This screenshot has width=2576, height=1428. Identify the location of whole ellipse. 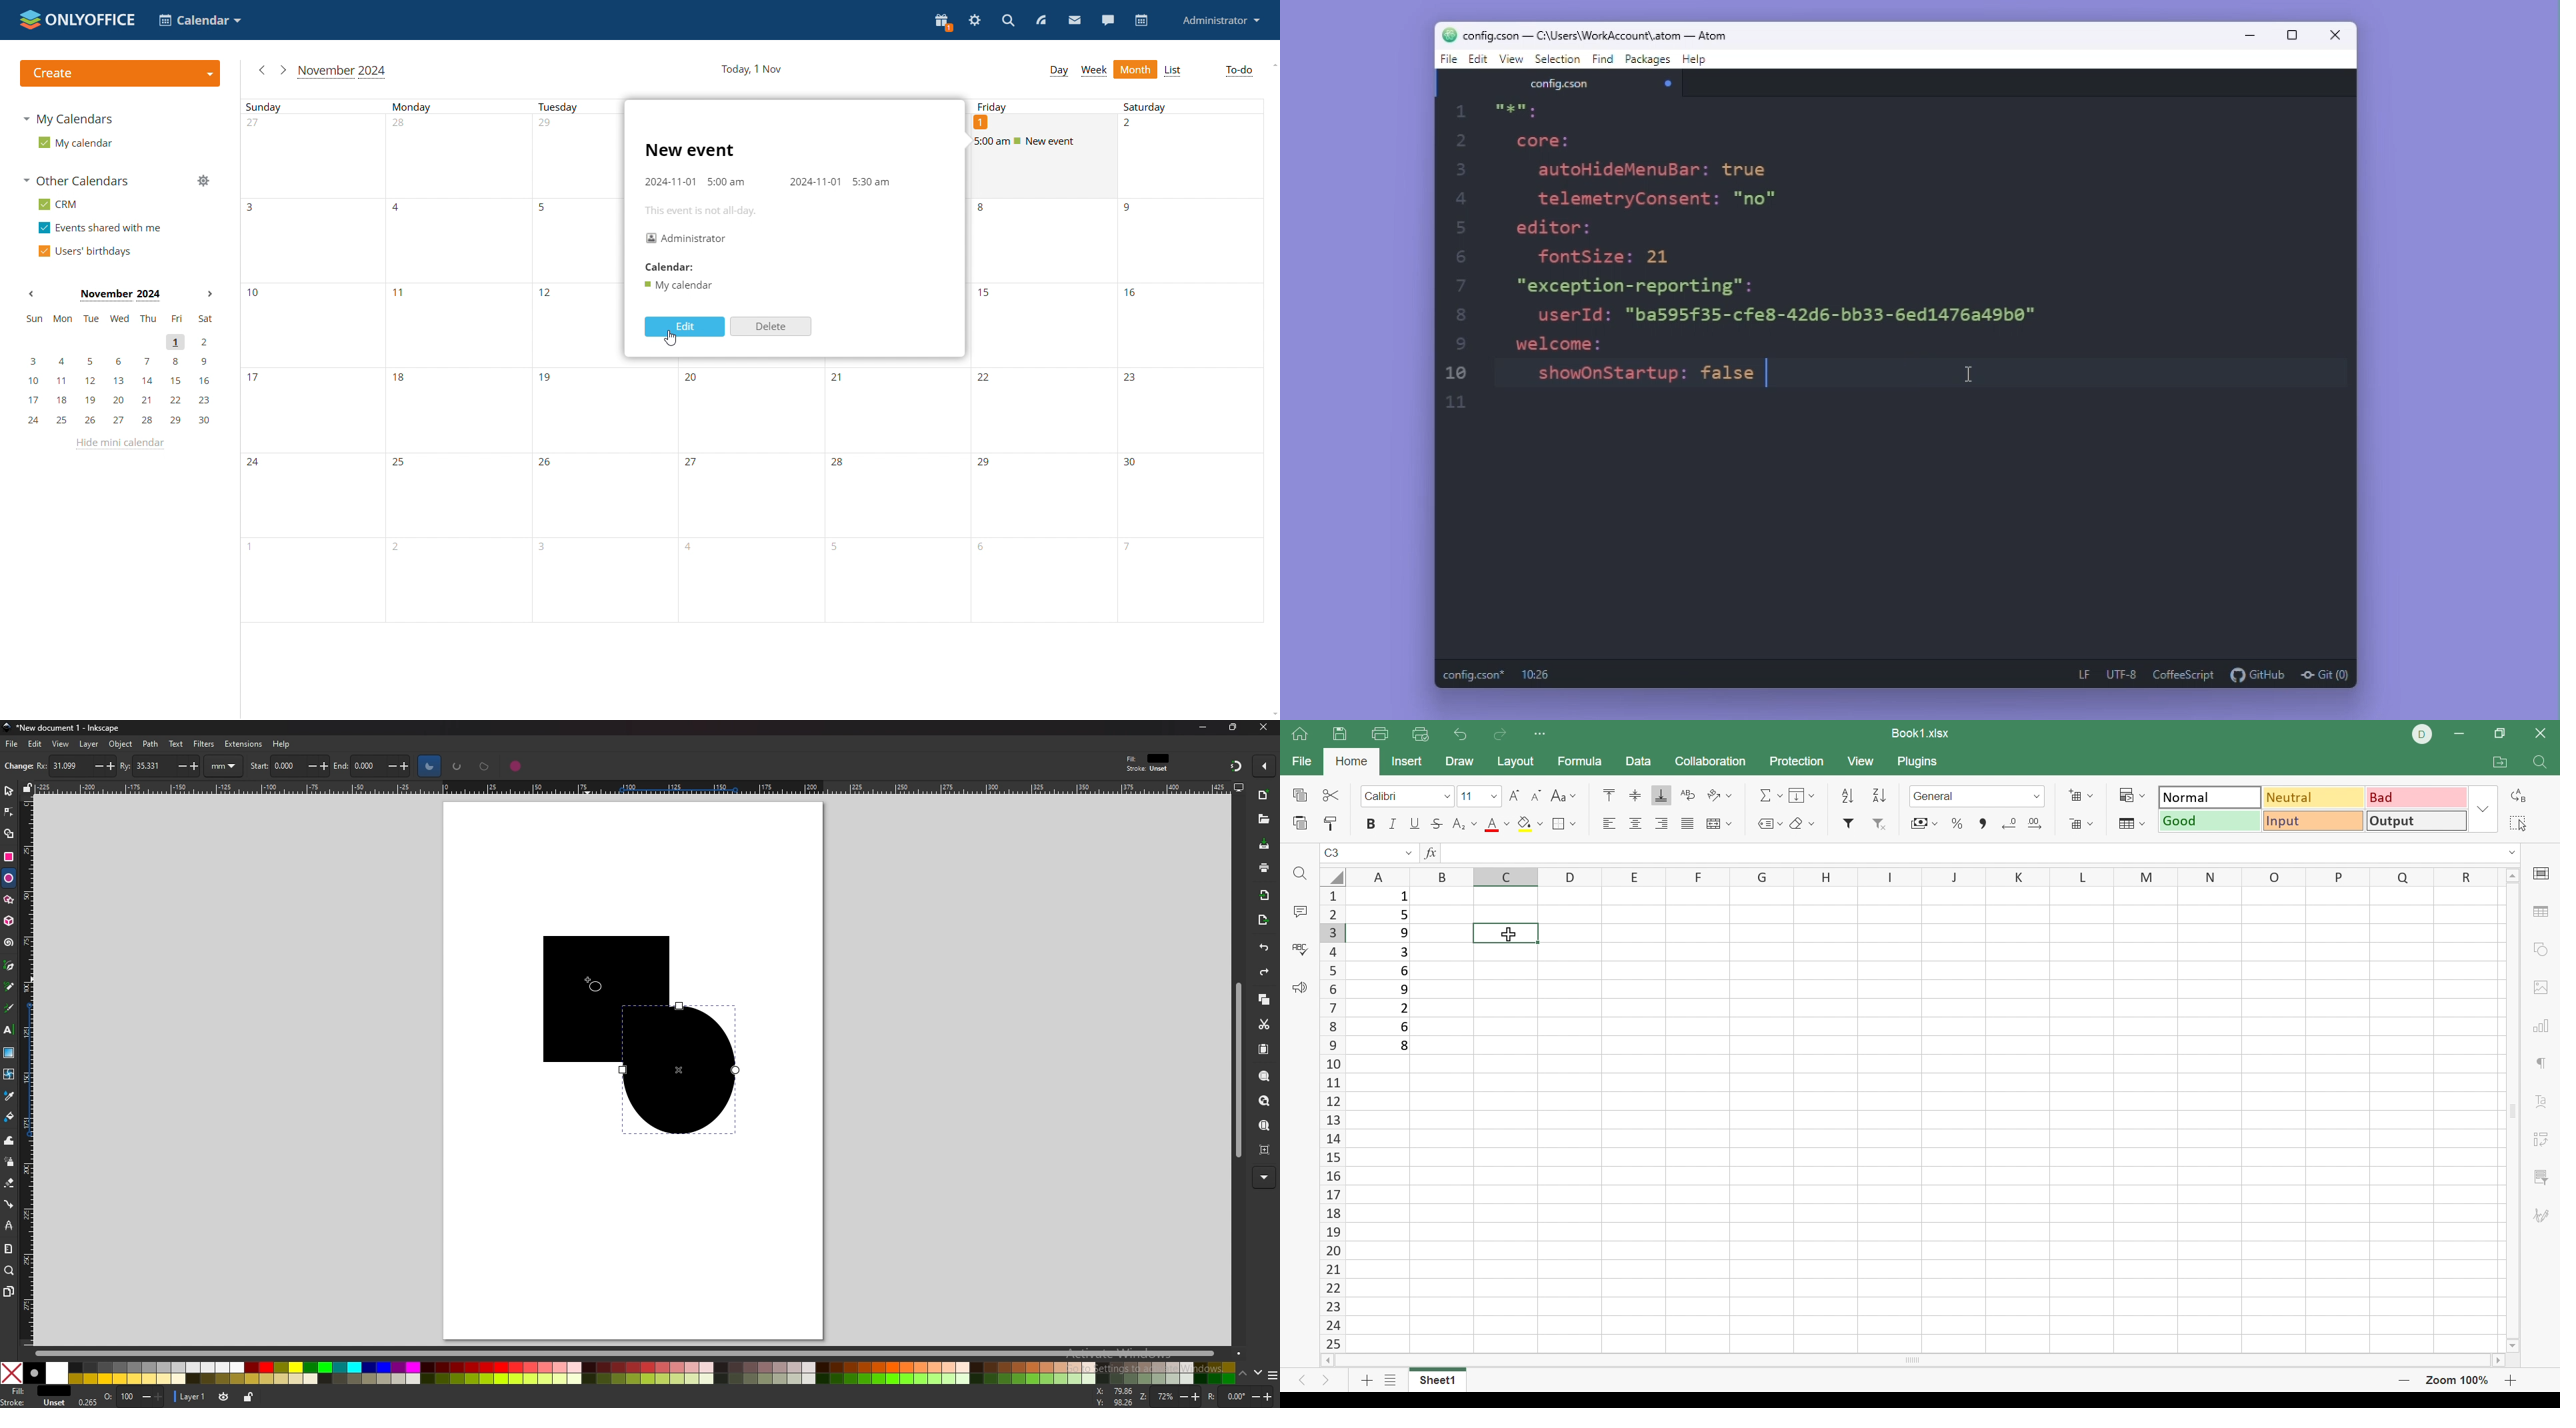
(516, 765).